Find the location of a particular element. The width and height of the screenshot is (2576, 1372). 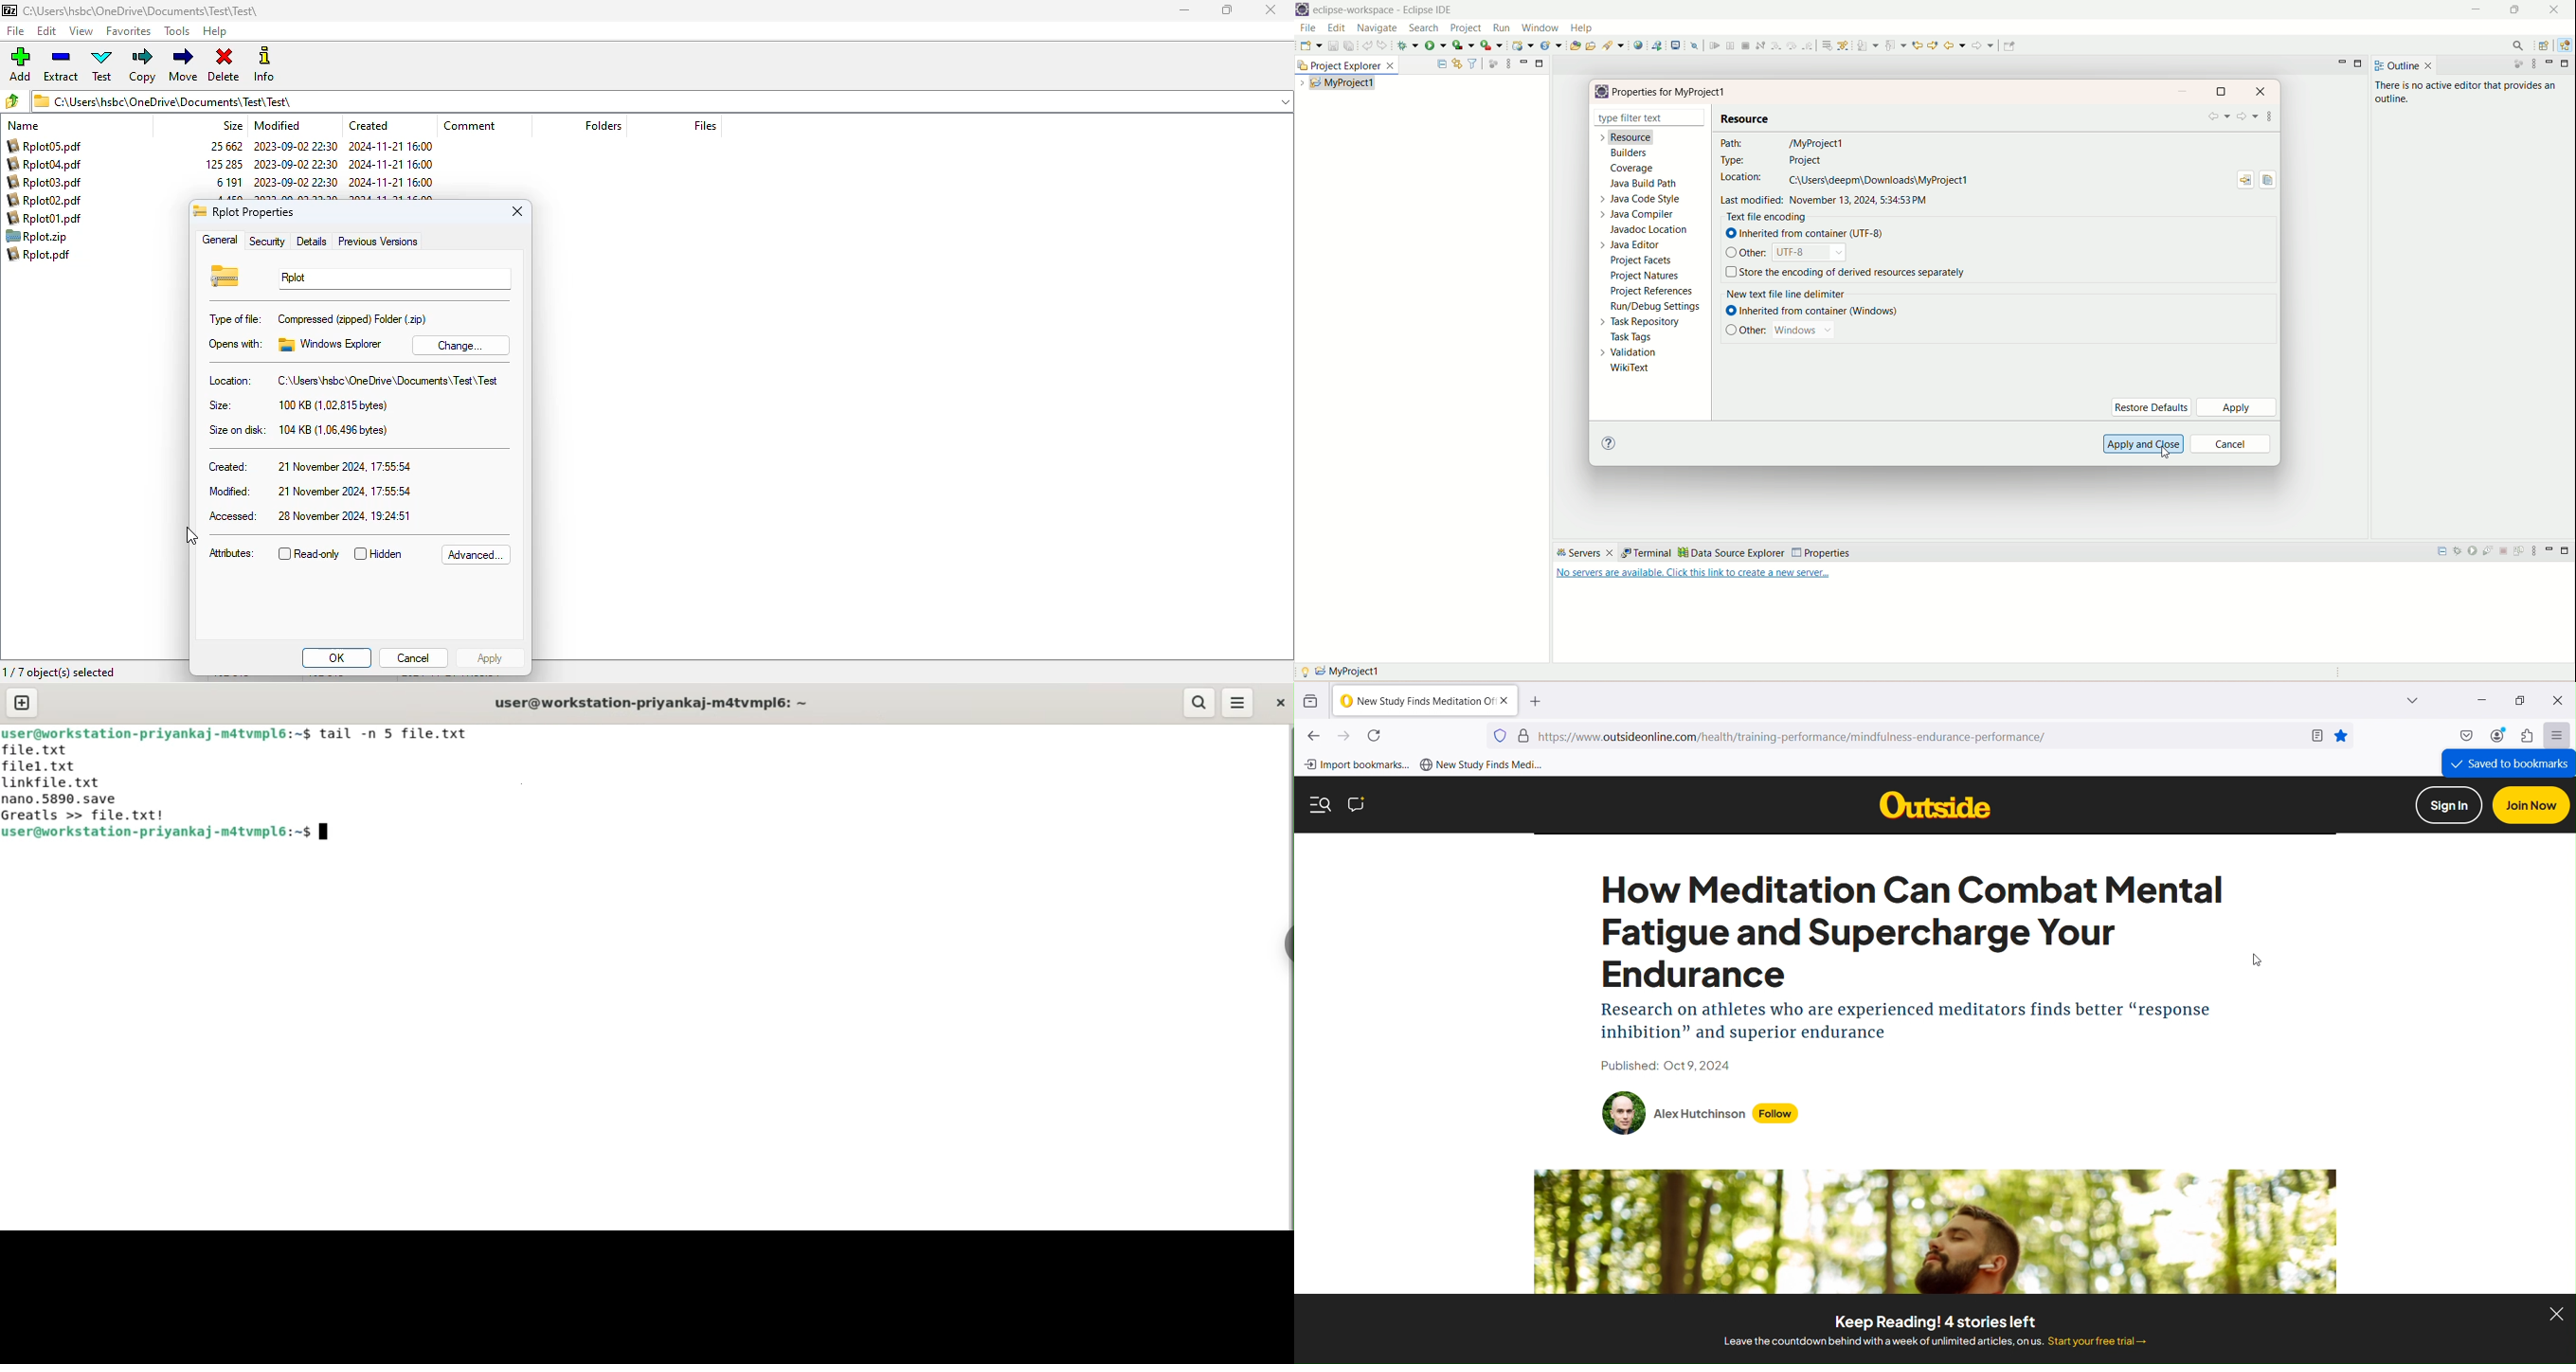

Minimize is located at coordinates (2481, 701).